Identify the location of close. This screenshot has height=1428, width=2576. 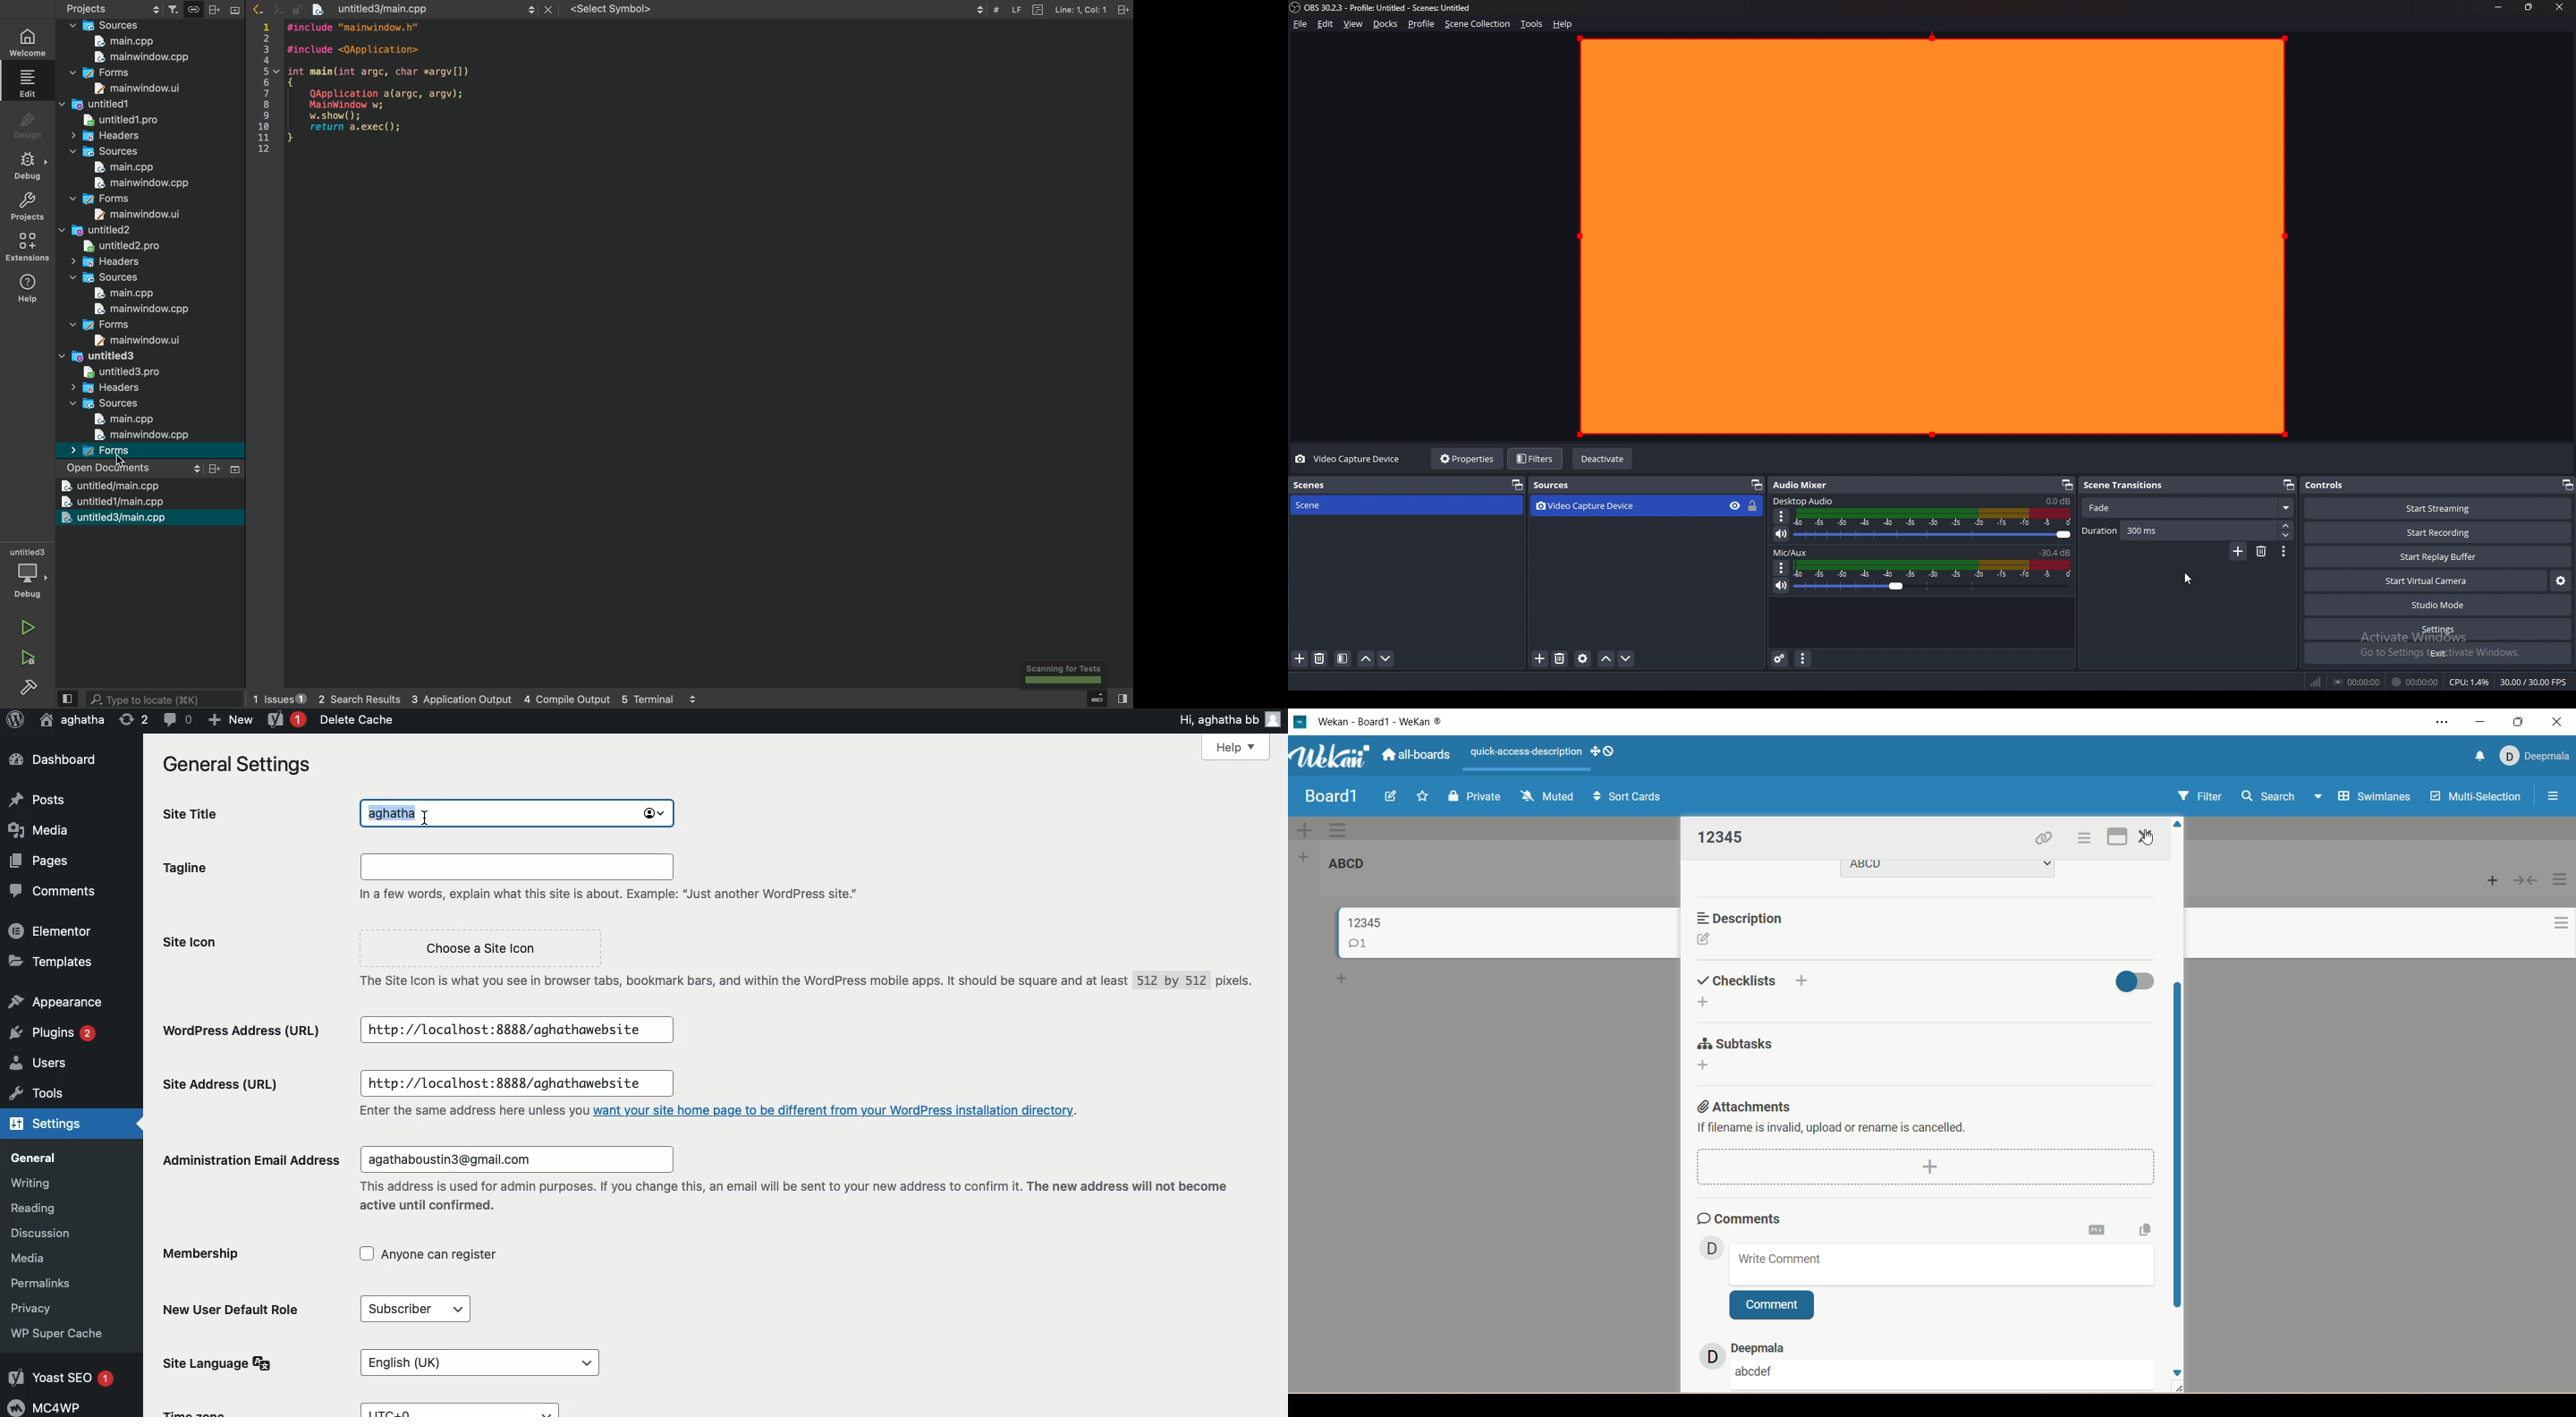
(2146, 837).